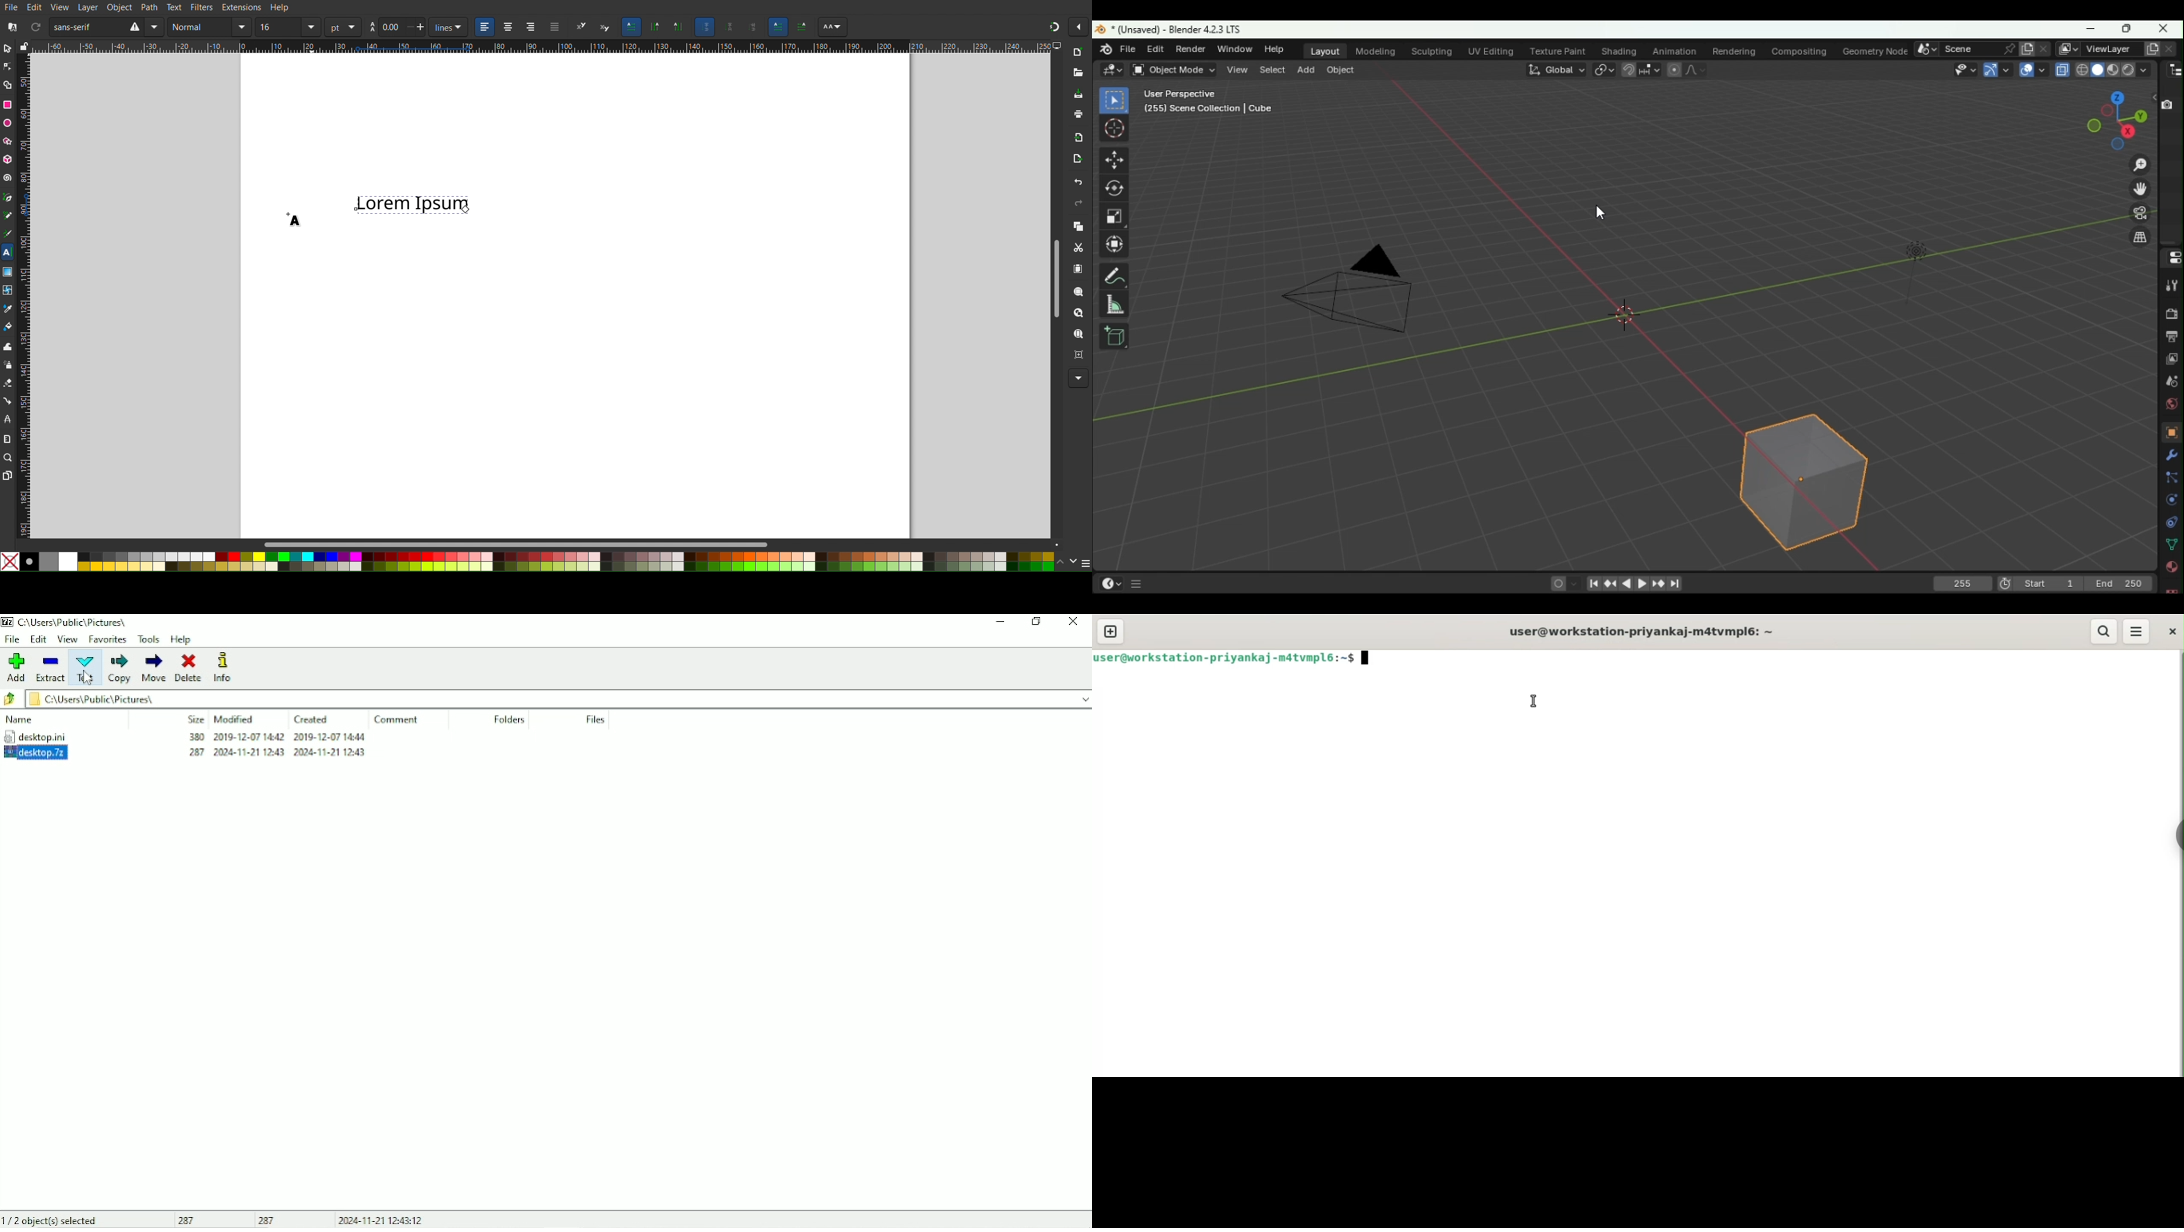 Image resolution: width=2184 pixels, height=1232 pixels. Describe the element at coordinates (7, 289) in the screenshot. I see `Mesh Tool` at that location.